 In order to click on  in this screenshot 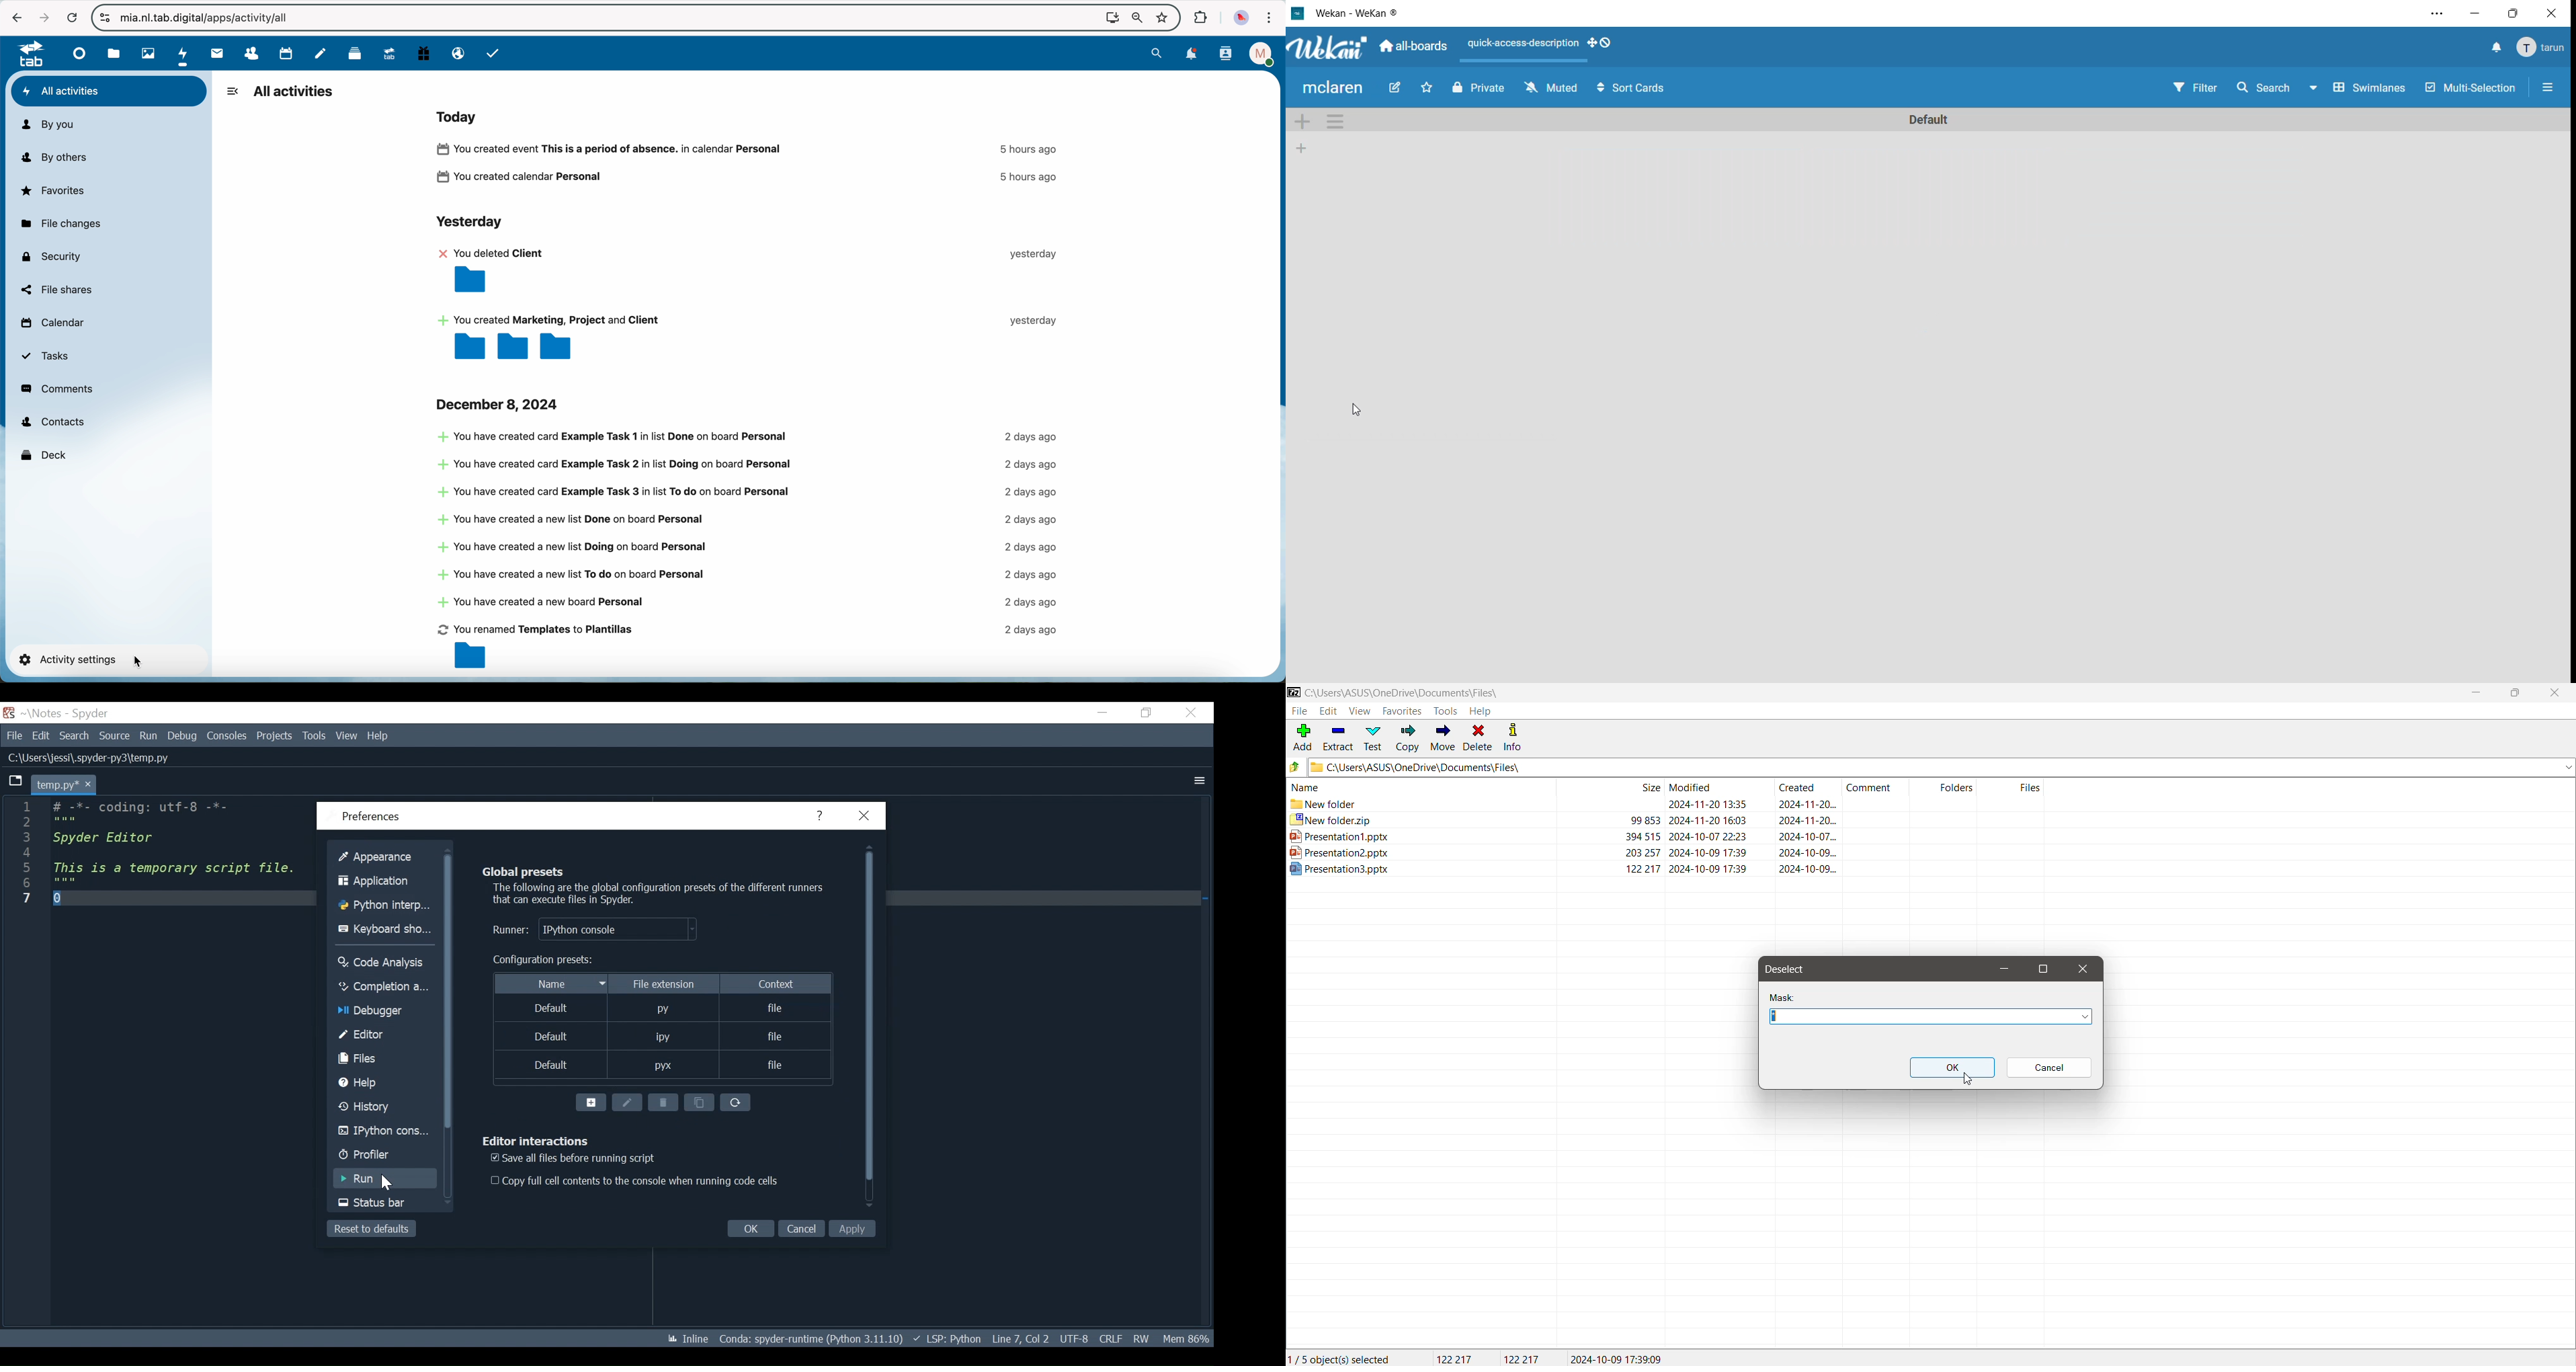, I will do `click(854, 1229)`.